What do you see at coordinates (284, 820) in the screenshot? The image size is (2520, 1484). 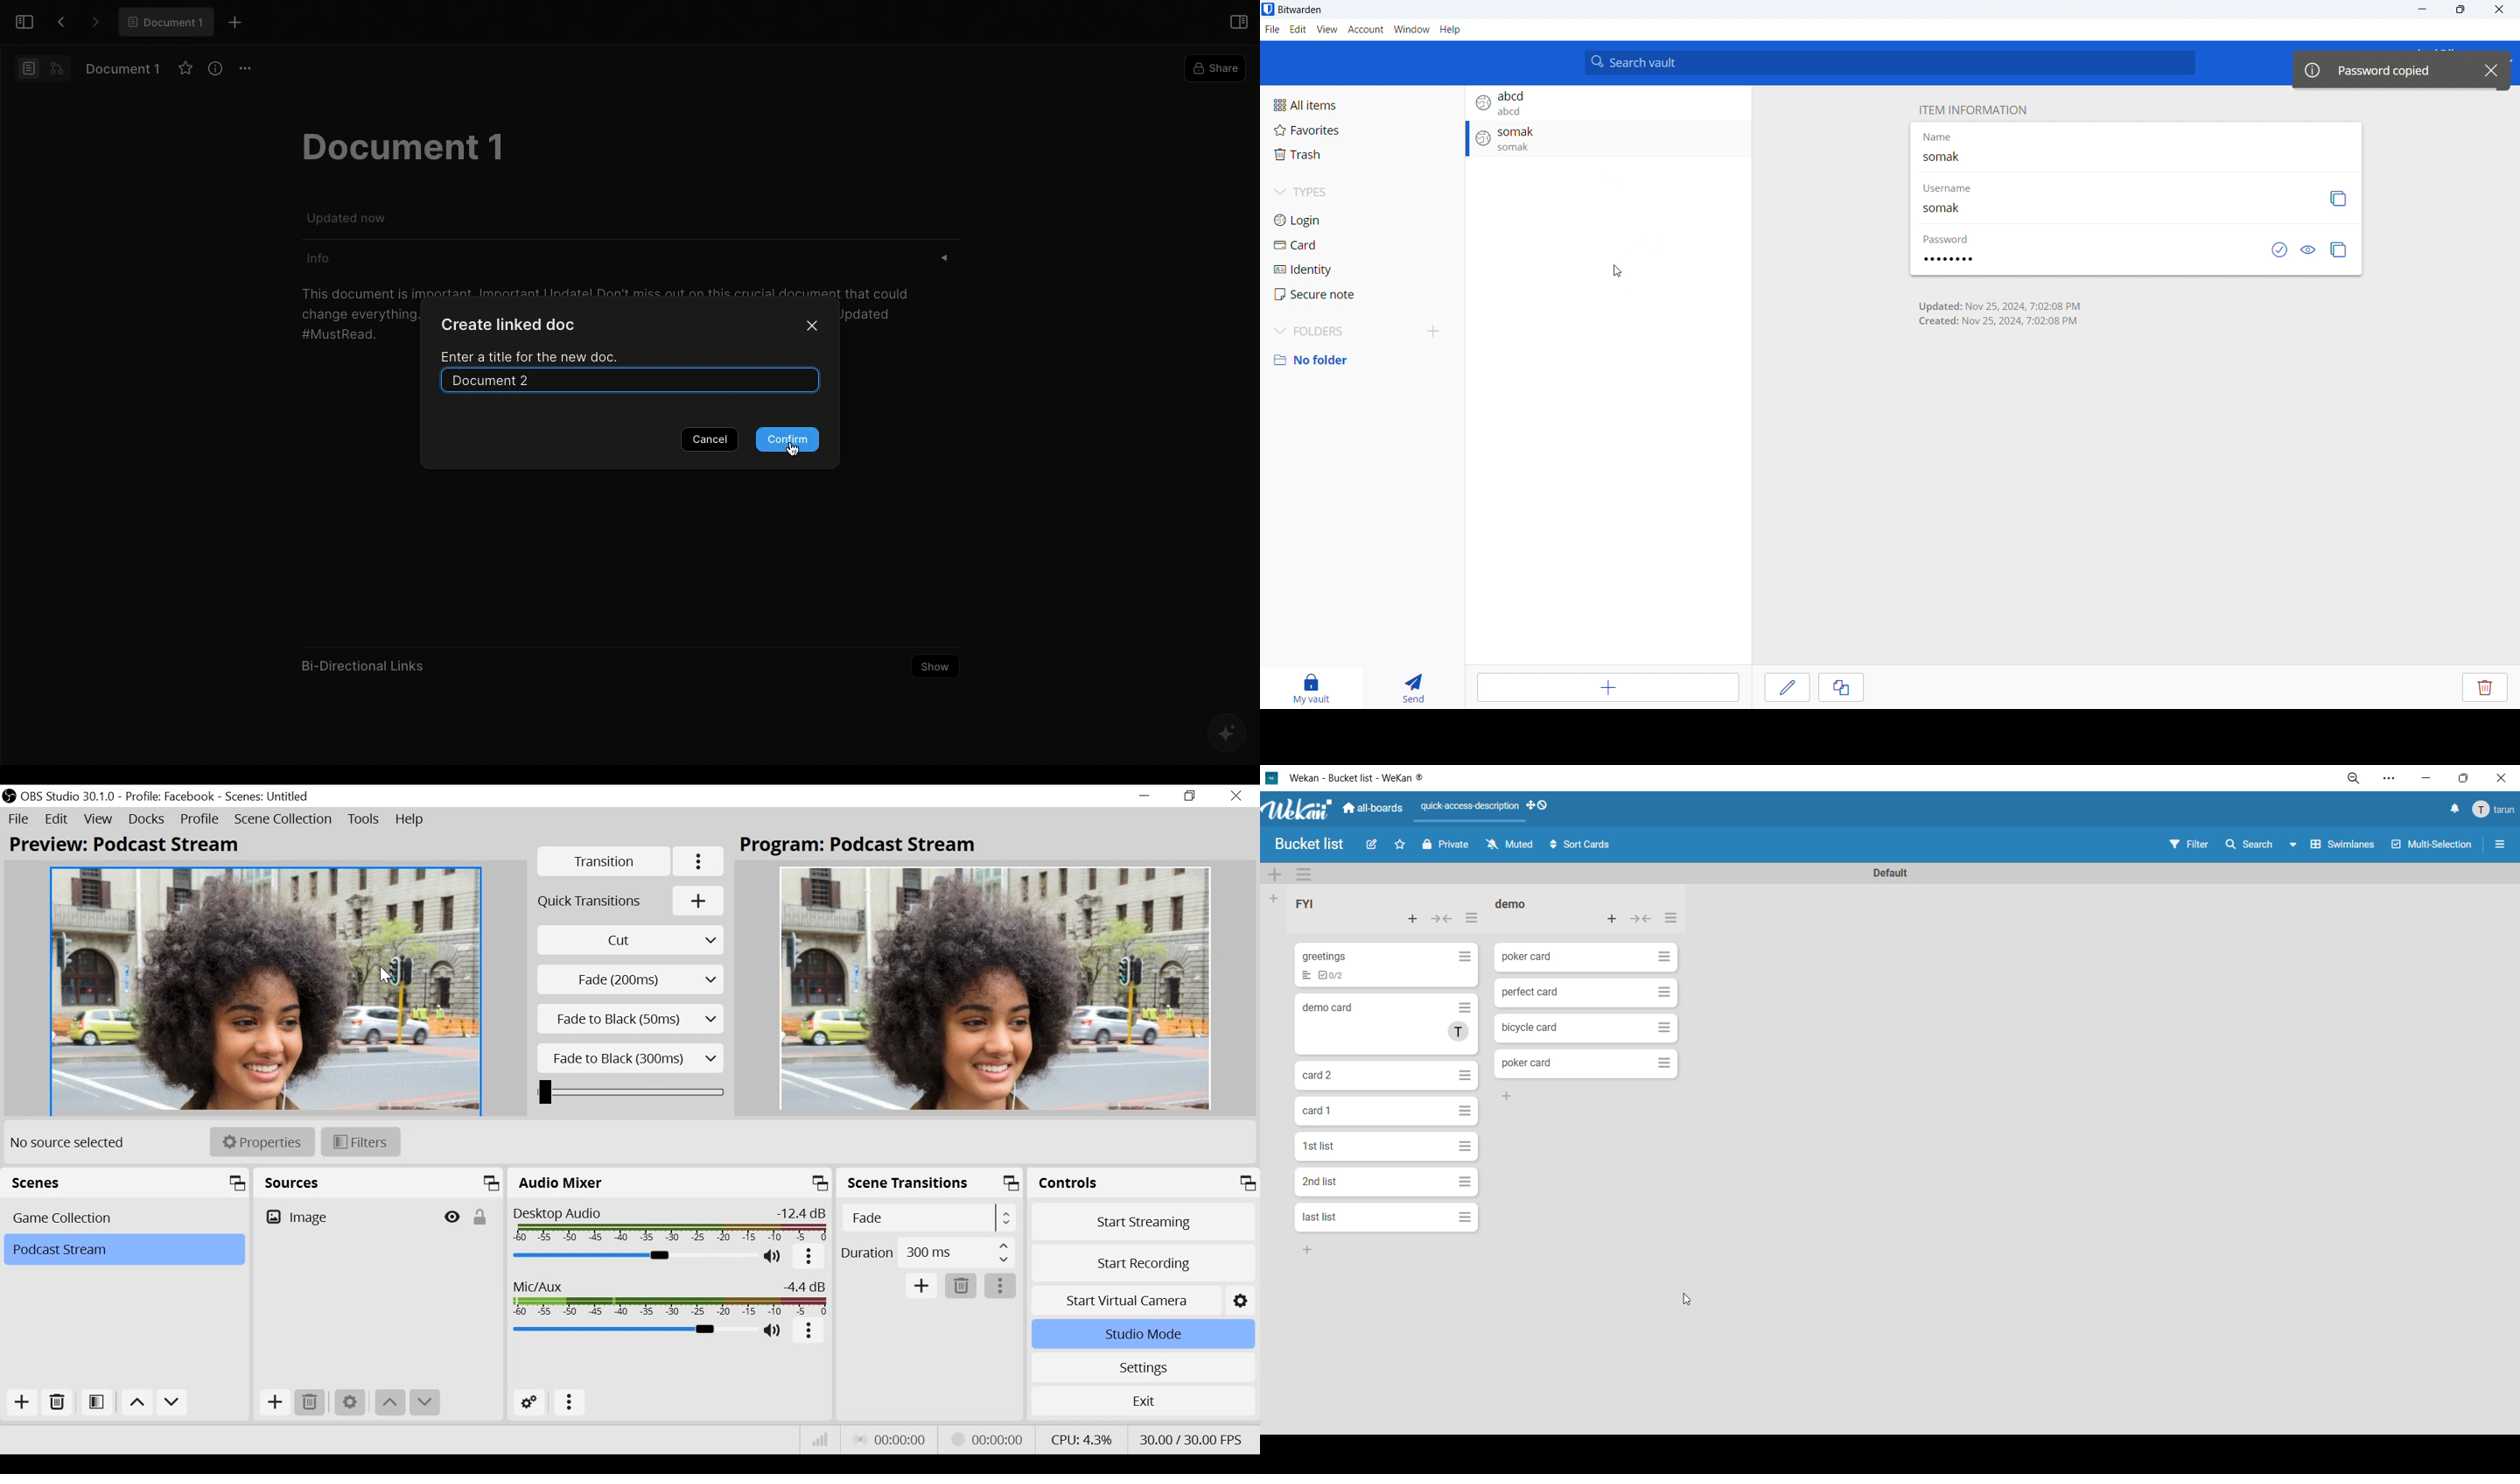 I see `Scene Collection` at bounding box center [284, 820].